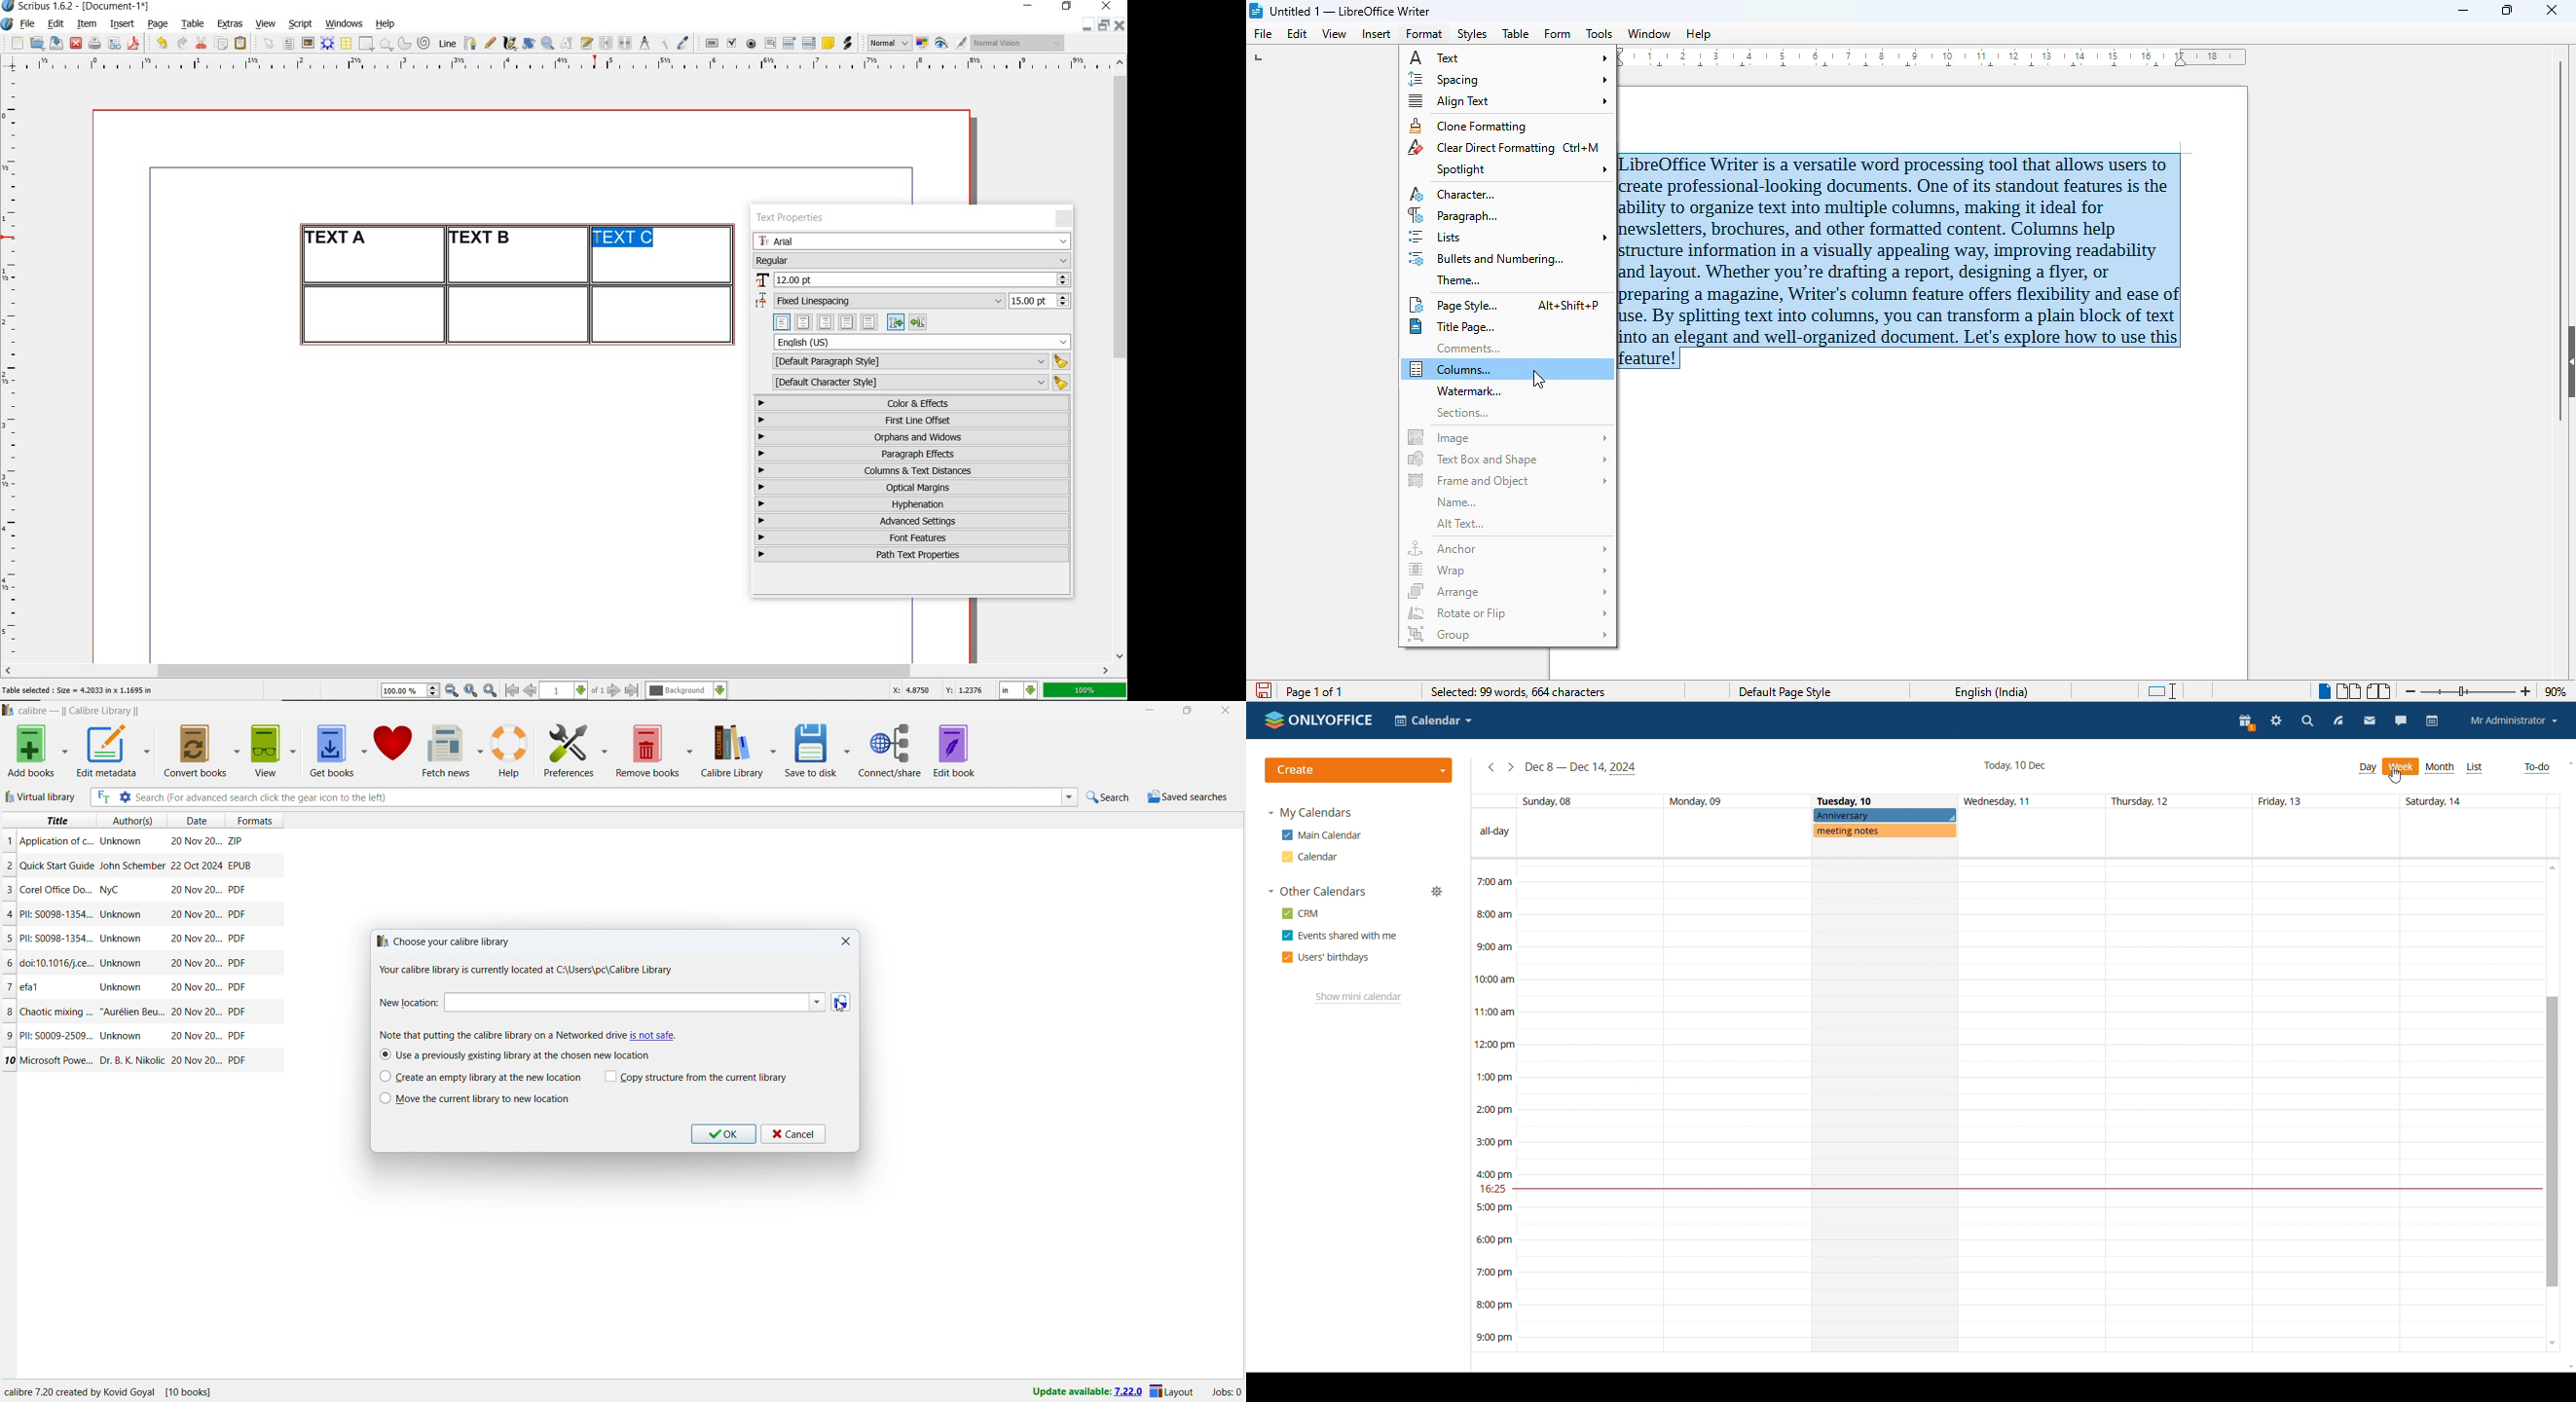 The image size is (2576, 1428). Describe the element at coordinates (848, 748) in the screenshot. I see `save to disk options` at that location.